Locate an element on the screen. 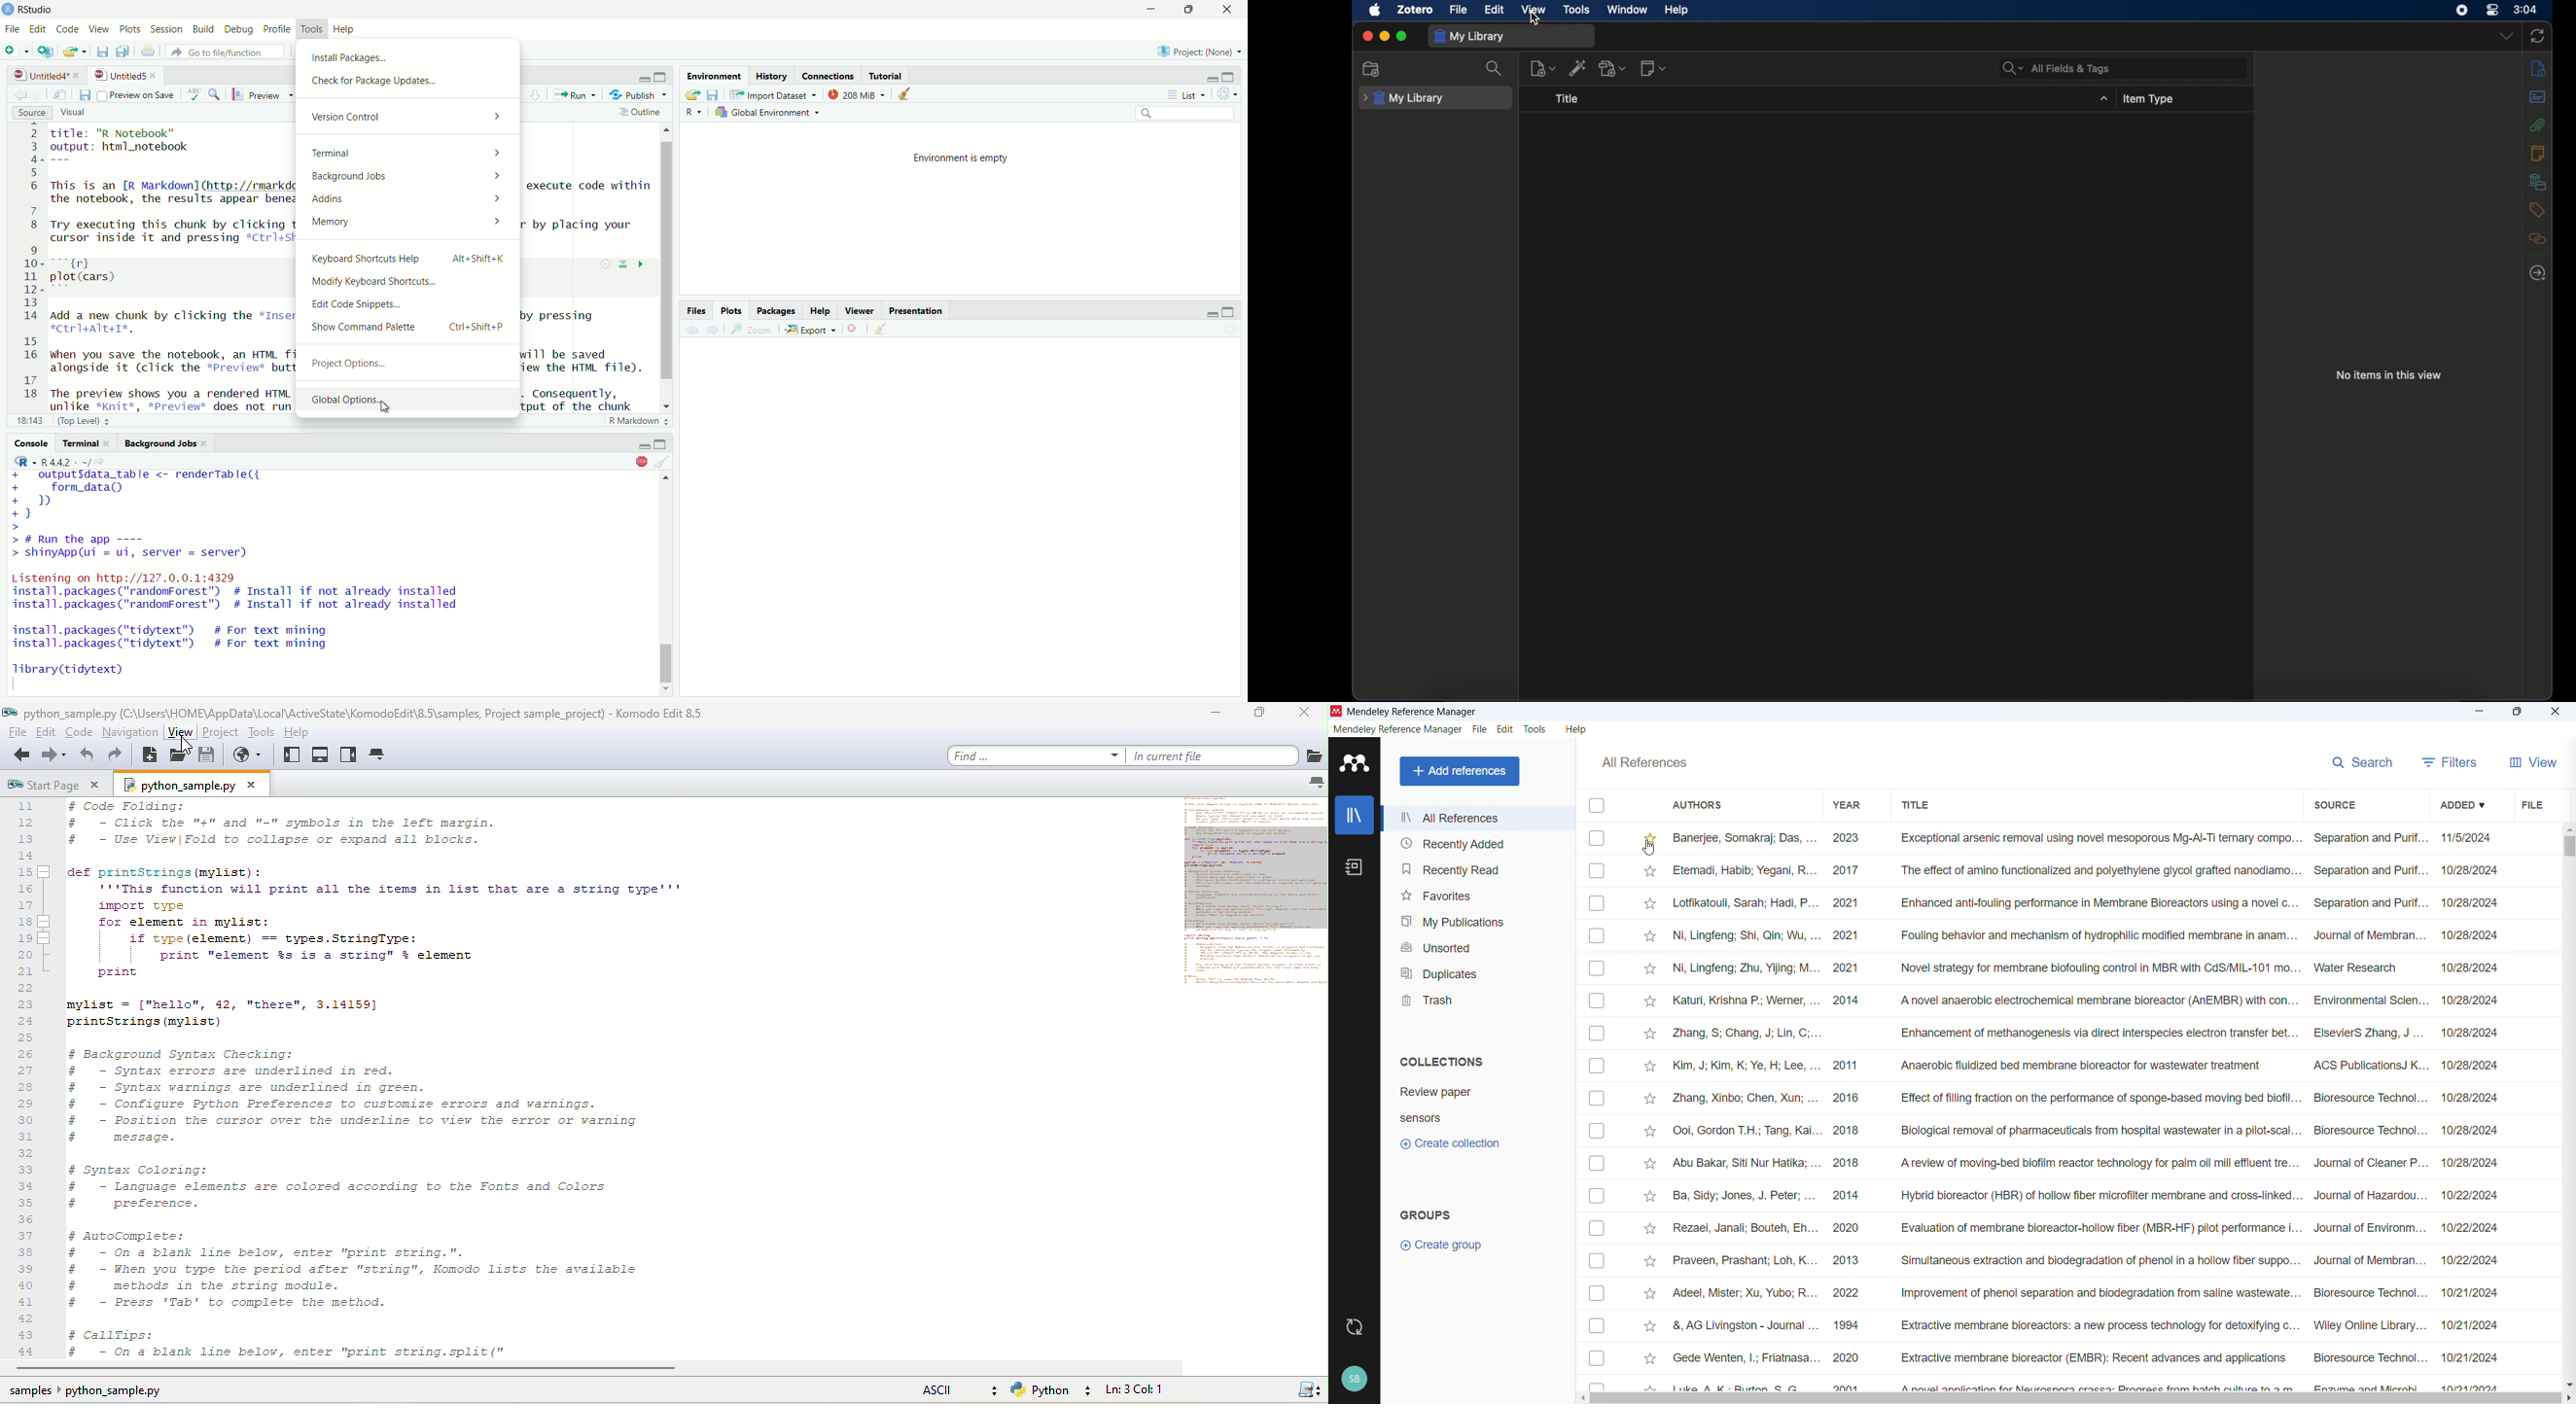 This screenshot has width=2576, height=1428. Background Jobs  is located at coordinates (405, 176).